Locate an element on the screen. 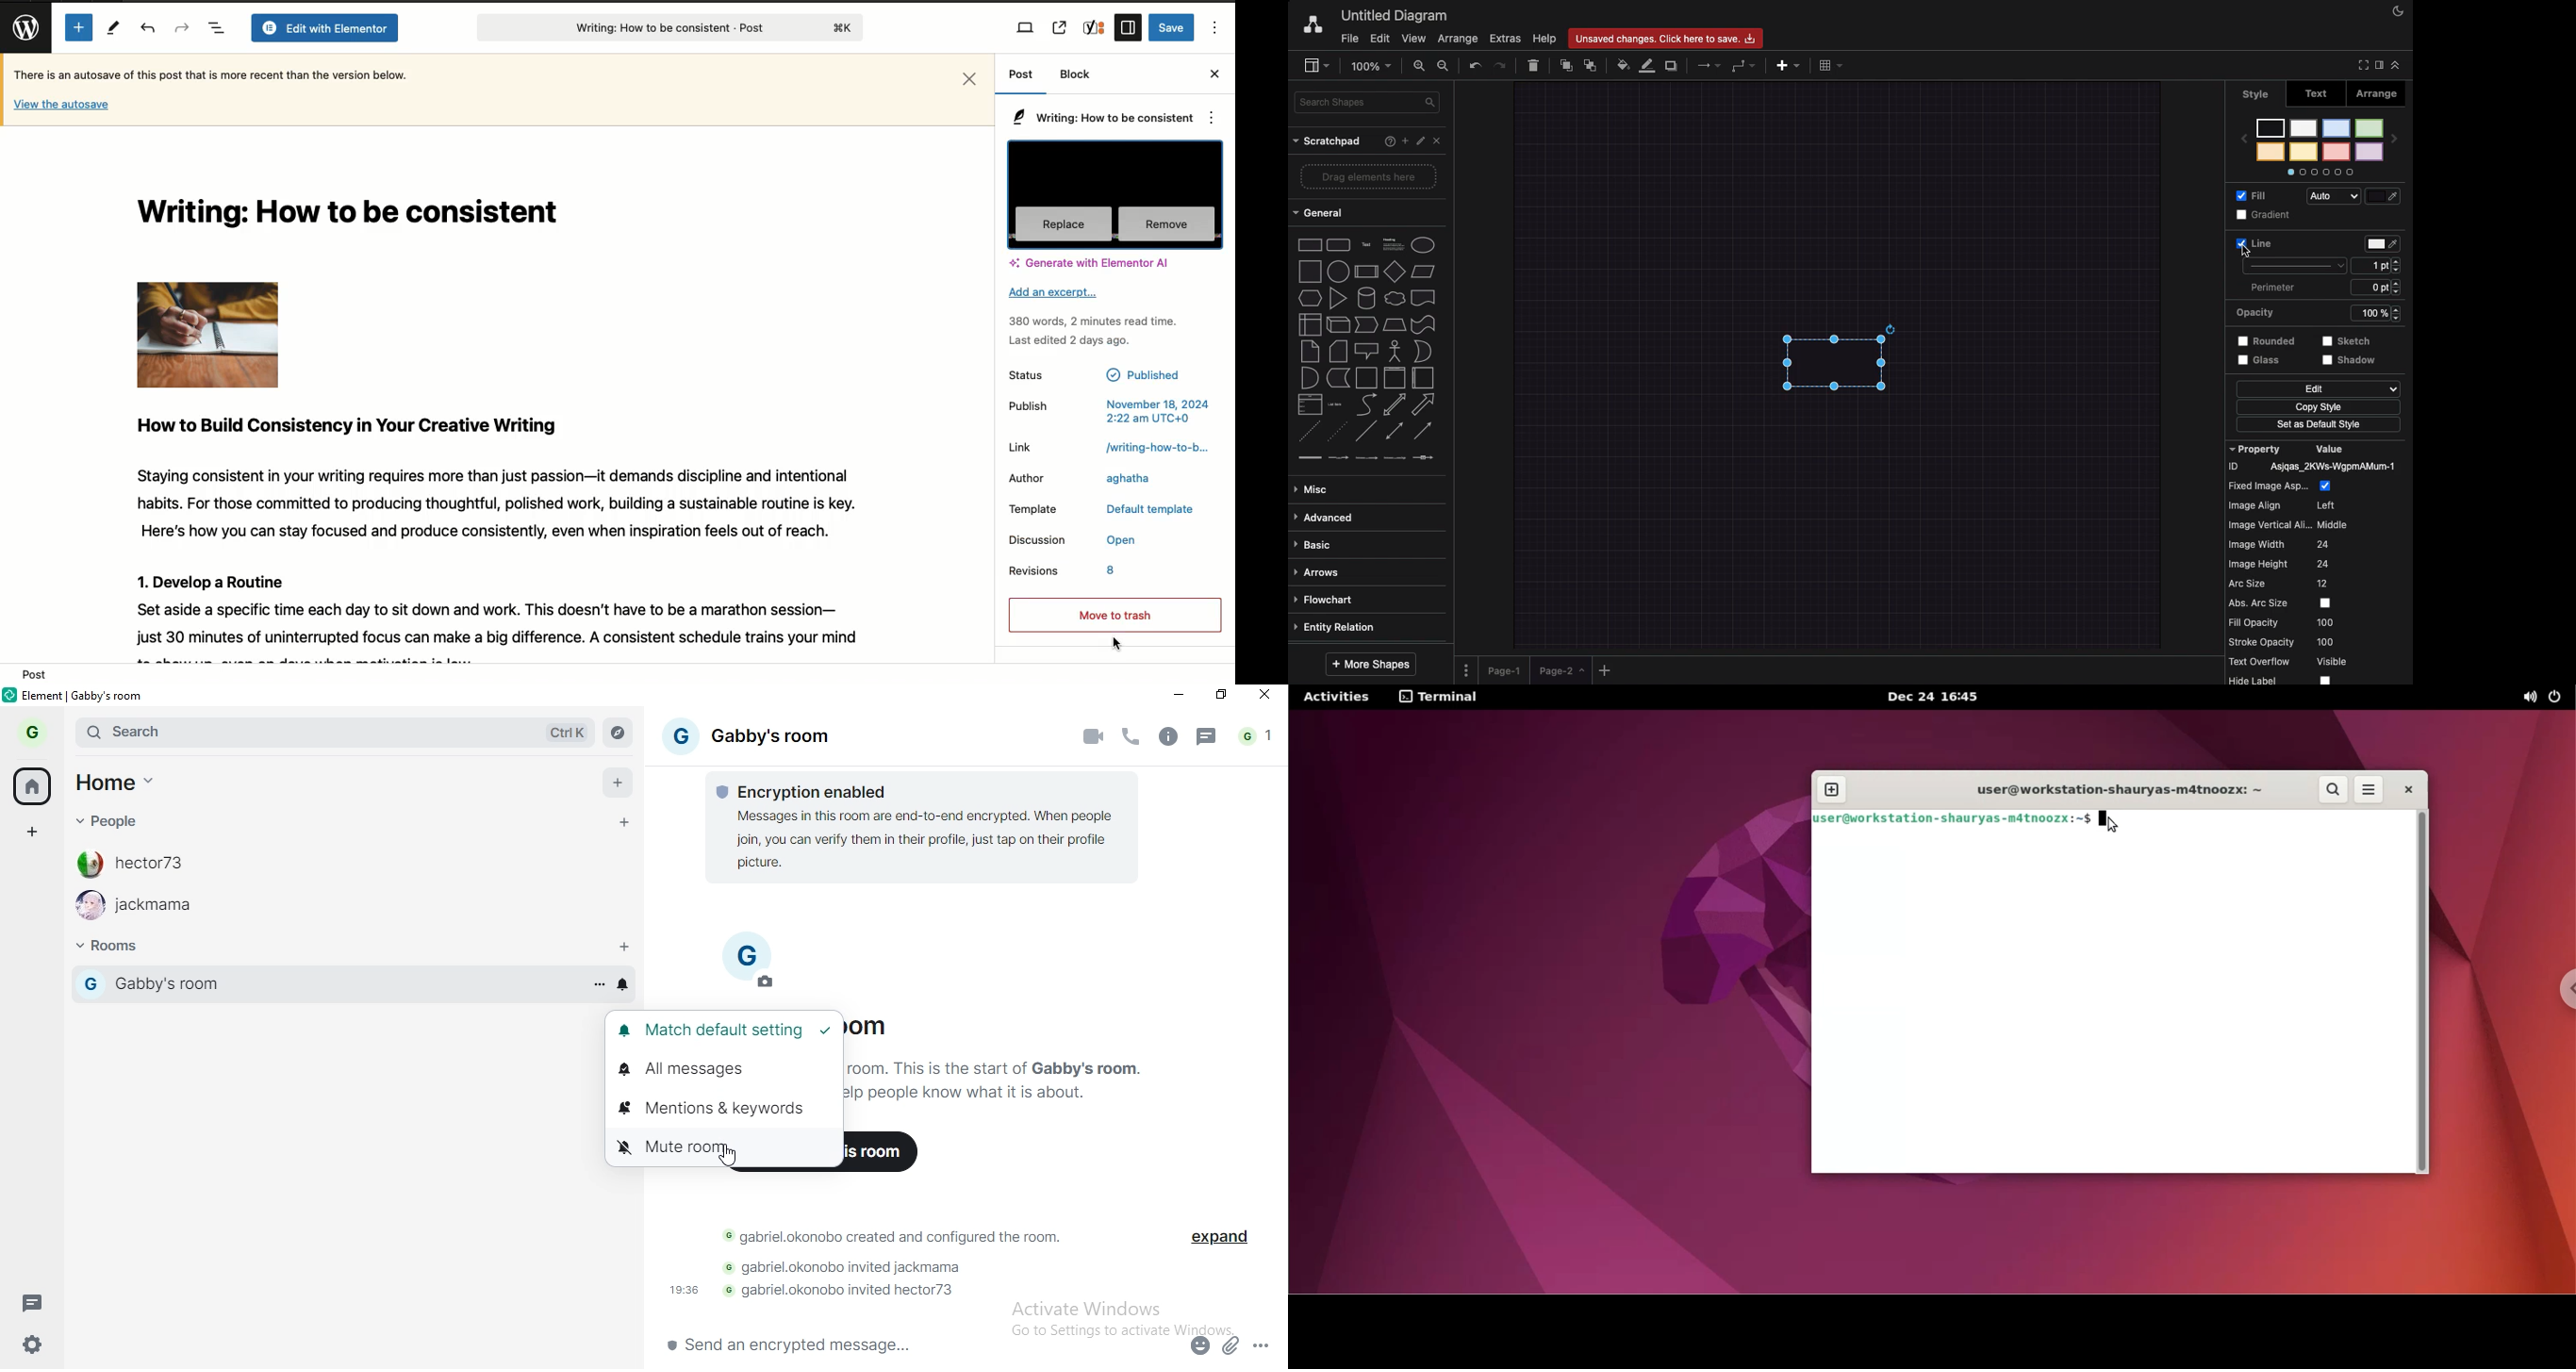 The width and height of the screenshot is (2576, 1372). View post is located at coordinates (1059, 27).